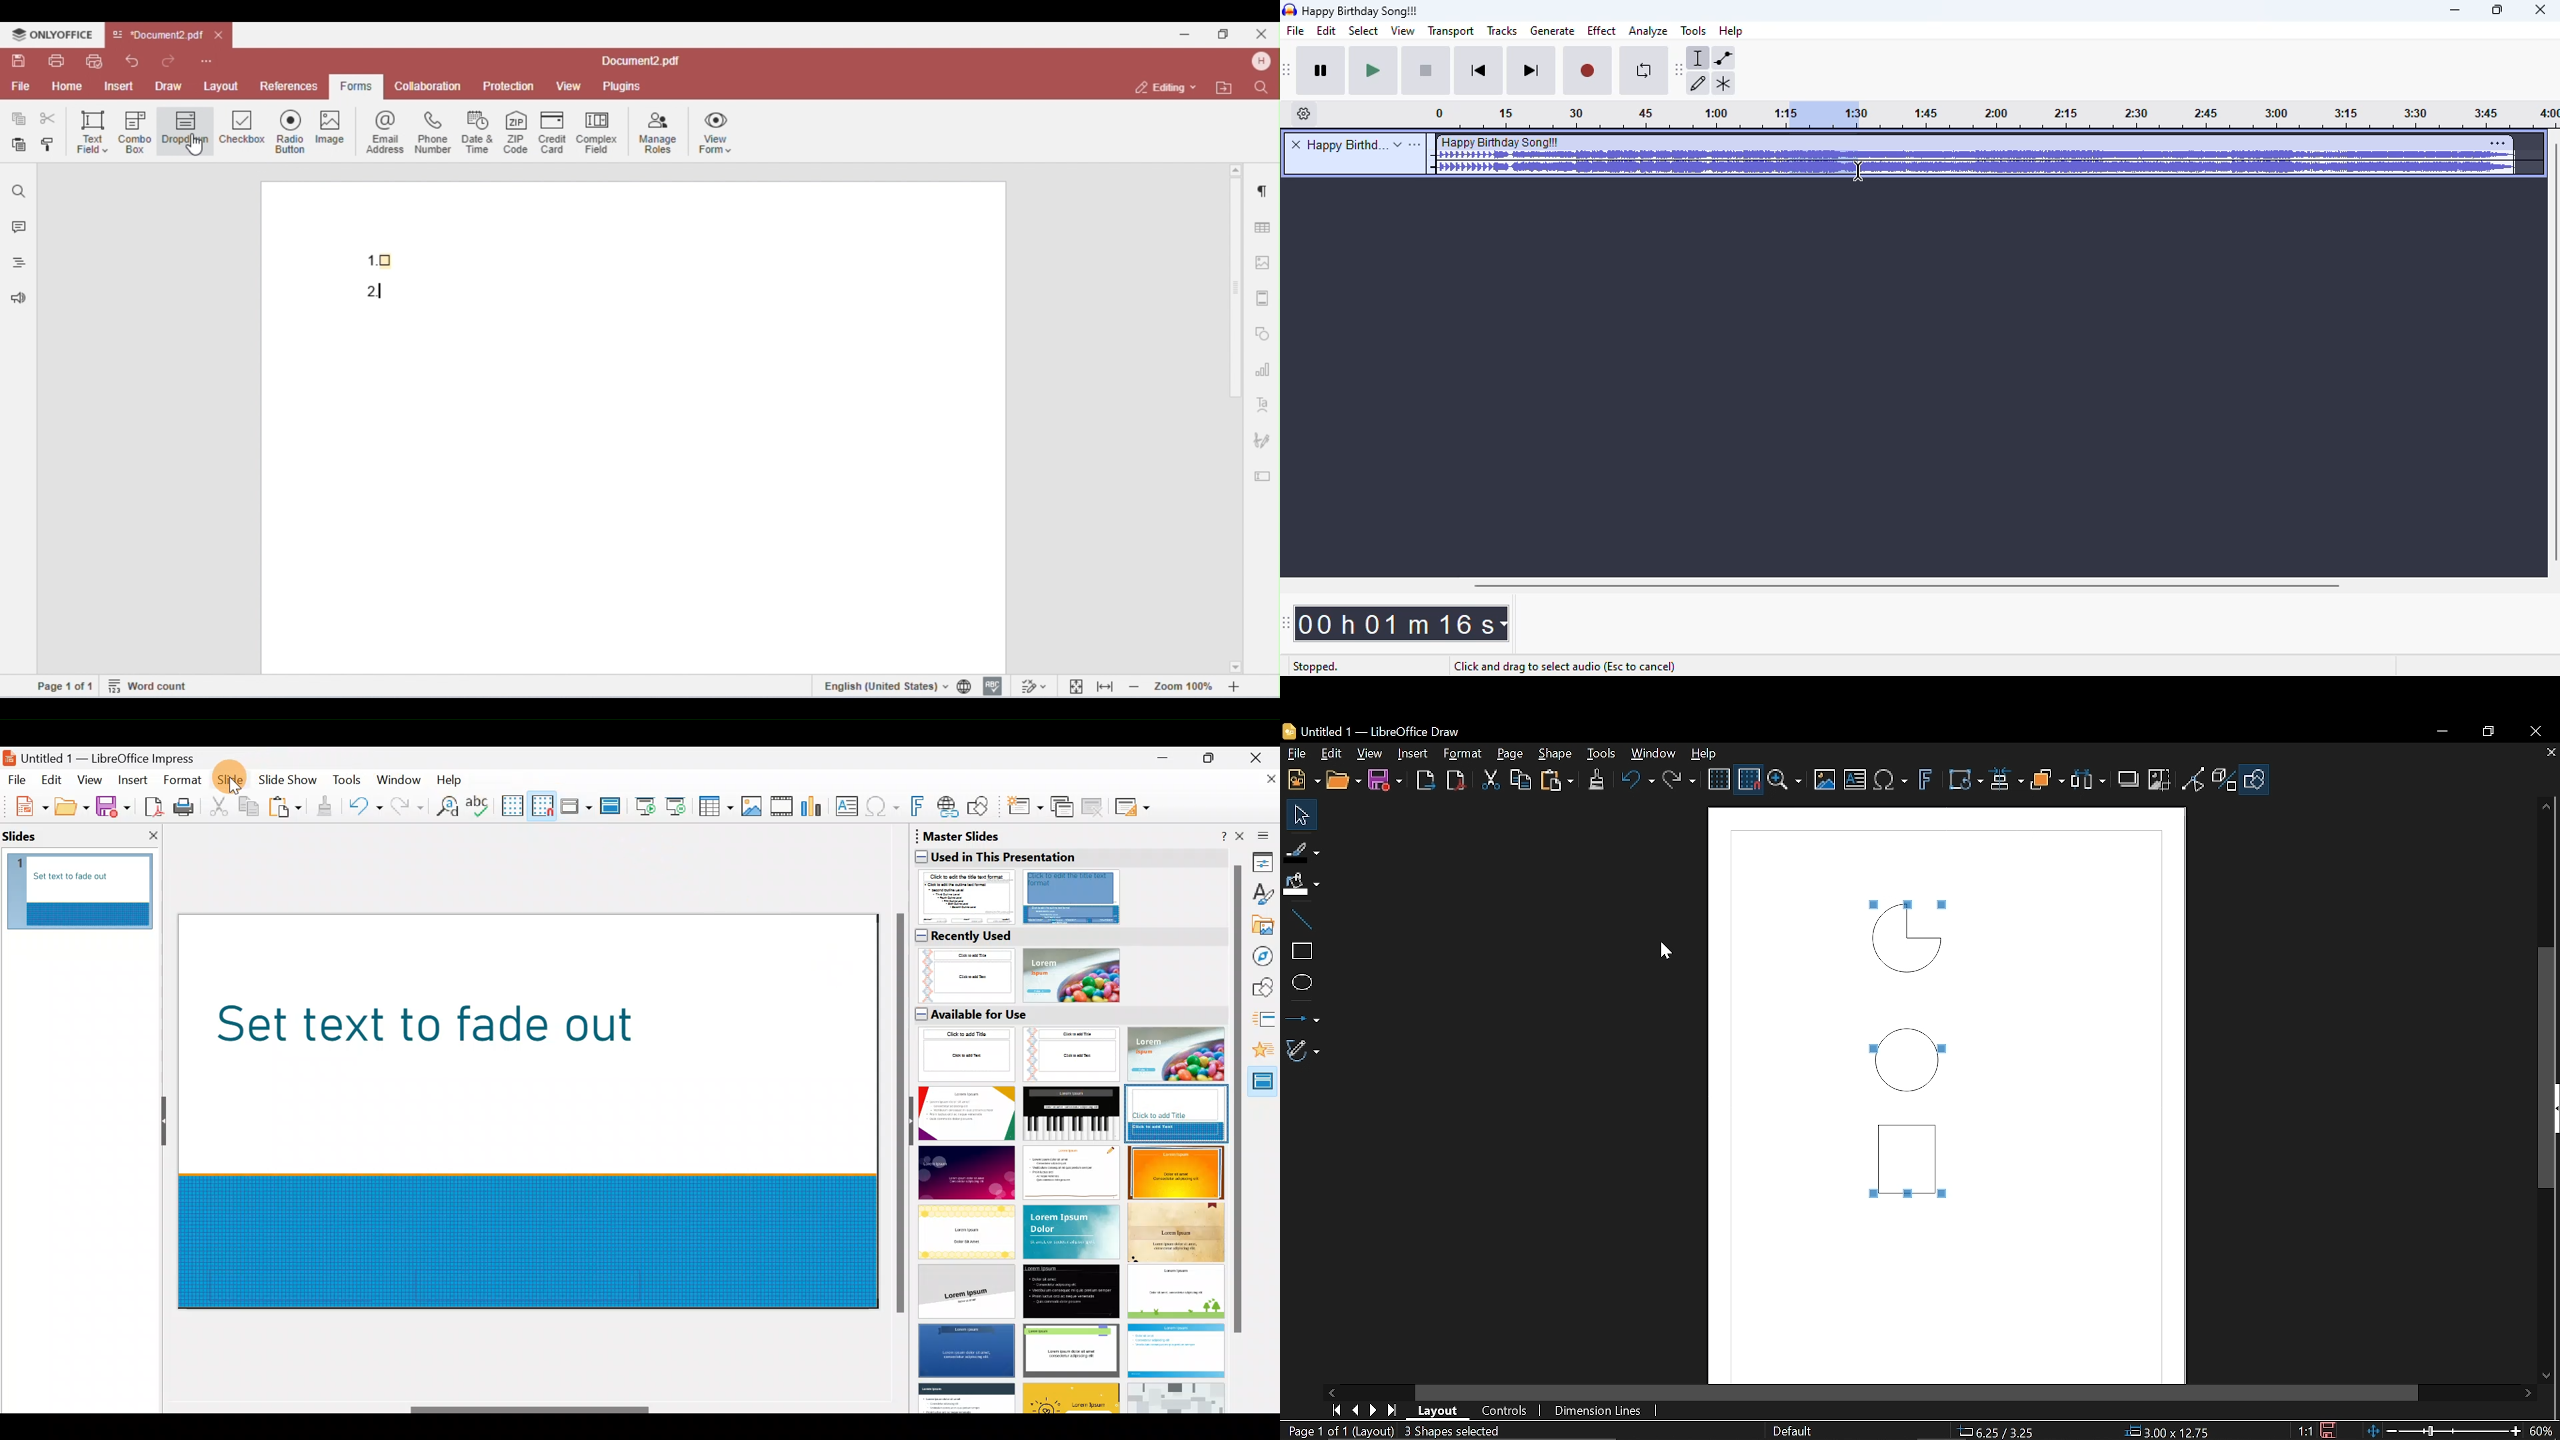 Image resolution: width=2576 pixels, height=1456 pixels. What do you see at coordinates (1332, 753) in the screenshot?
I see `Edit` at bounding box center [1332, 753].